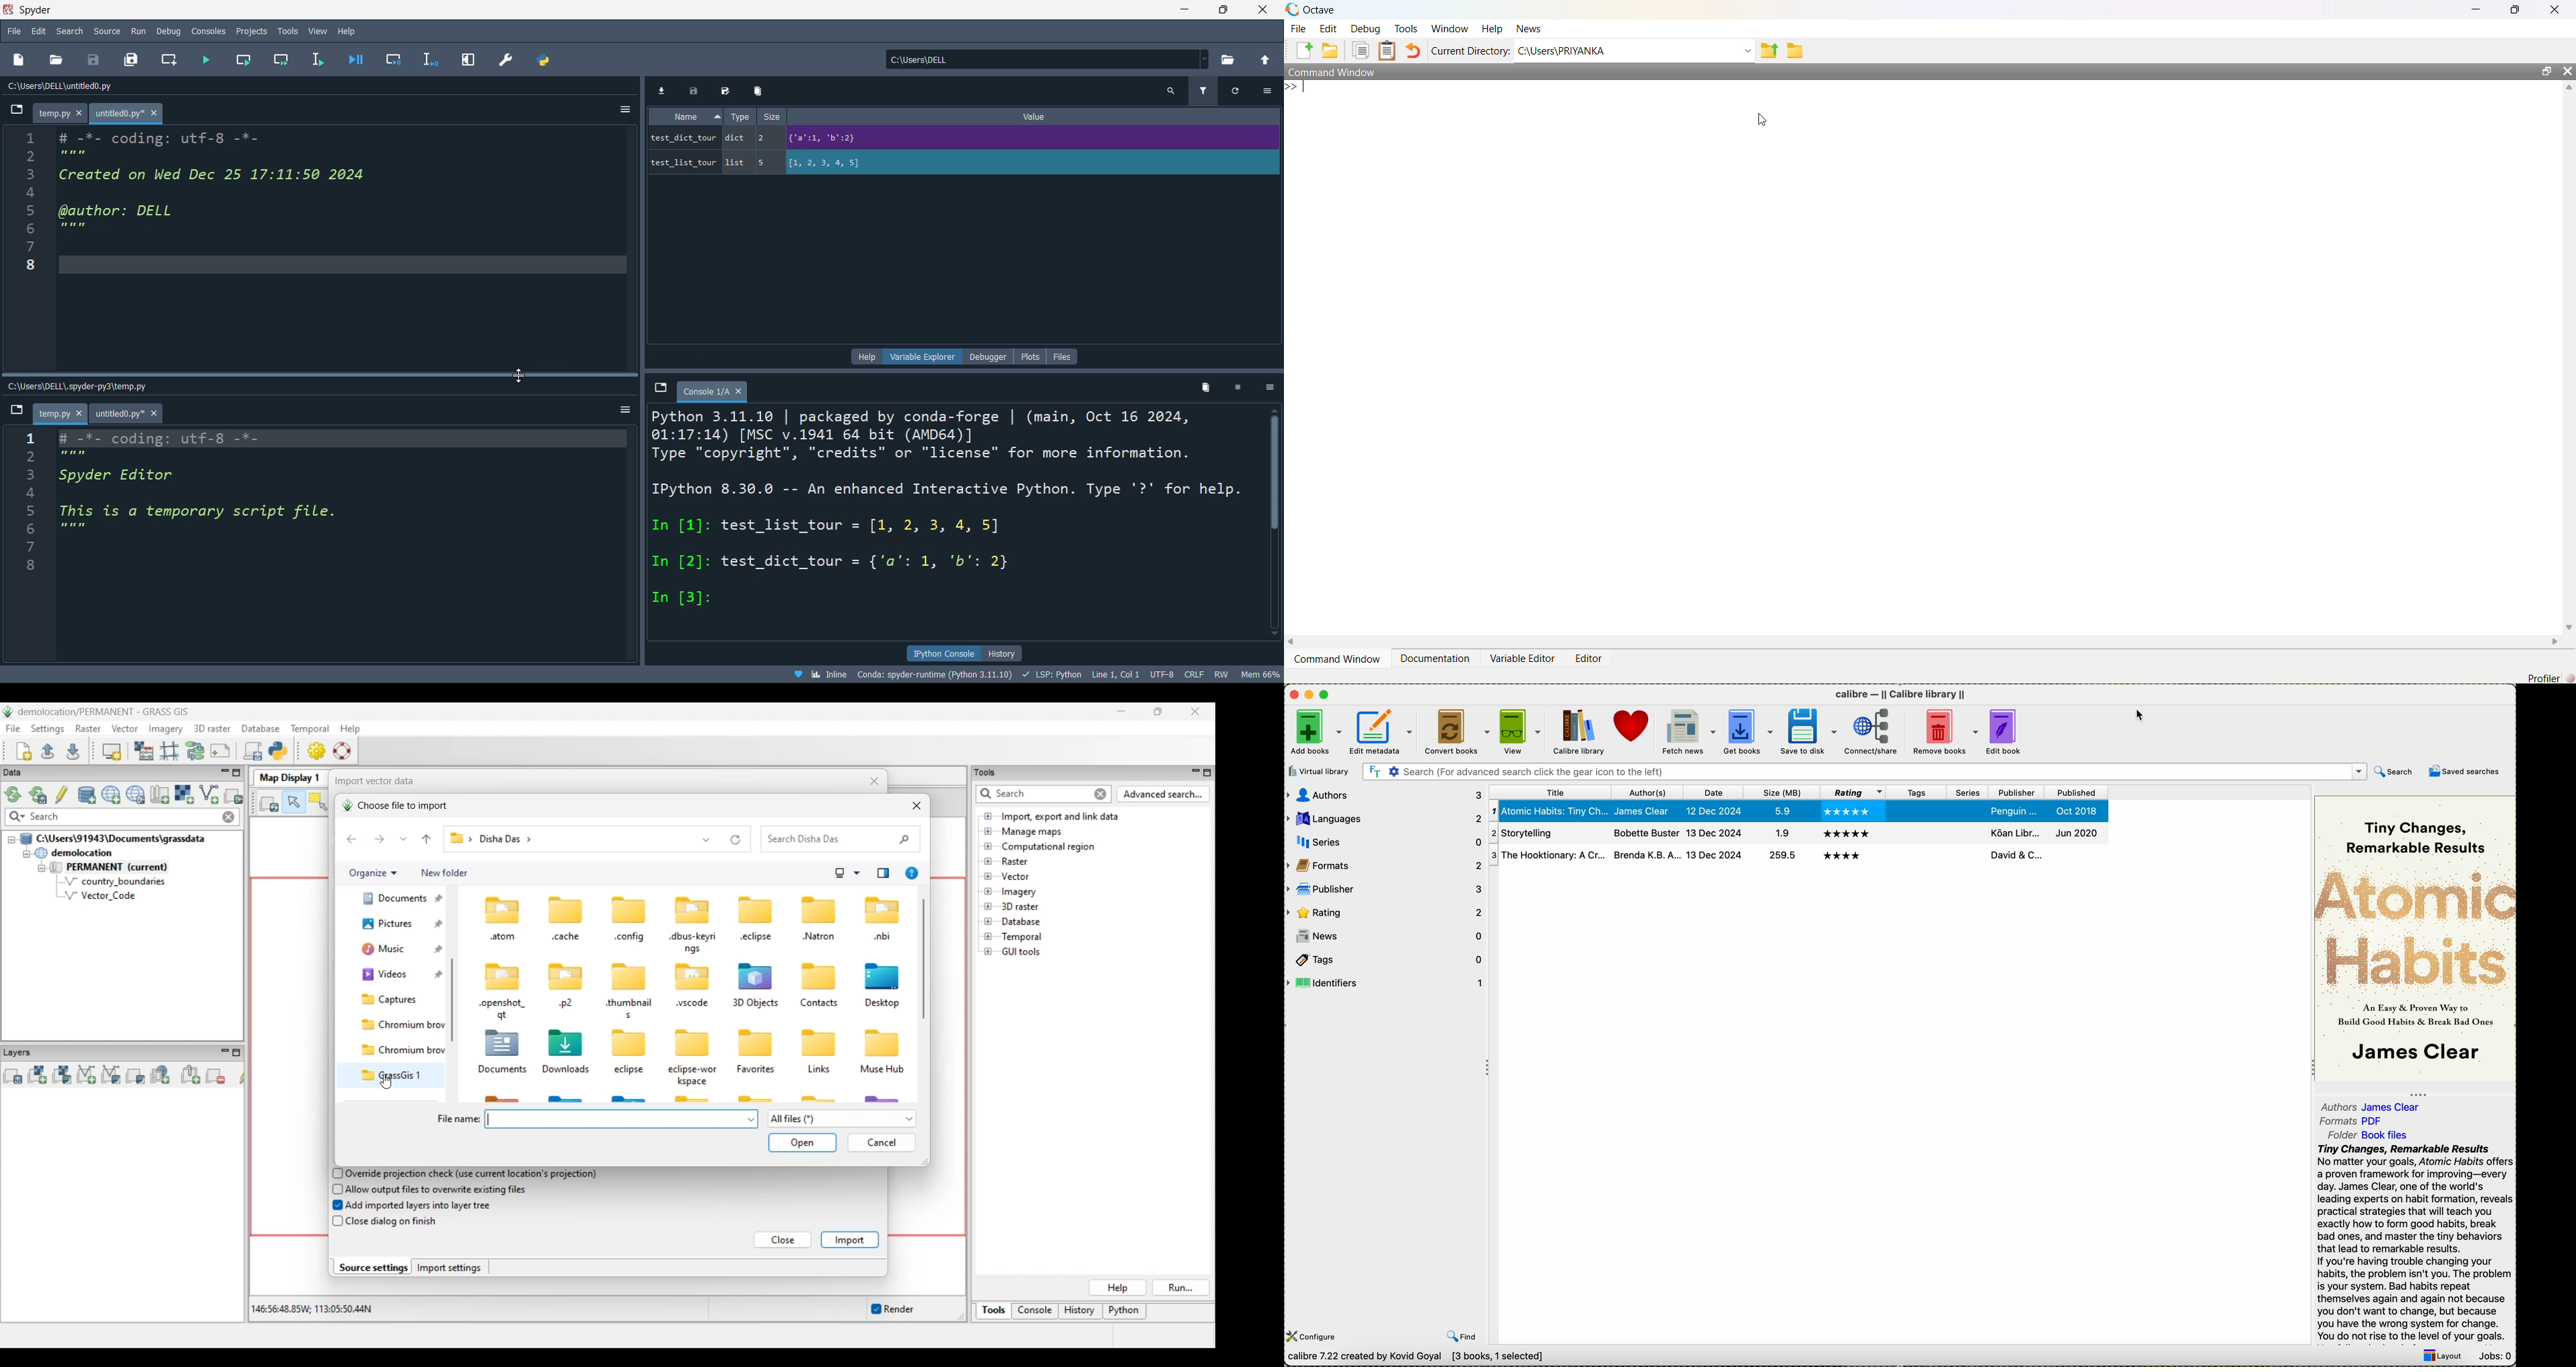 The height and width of the screenshot is (1372, 2576). I want to click on debug cell, so click(393, 60).